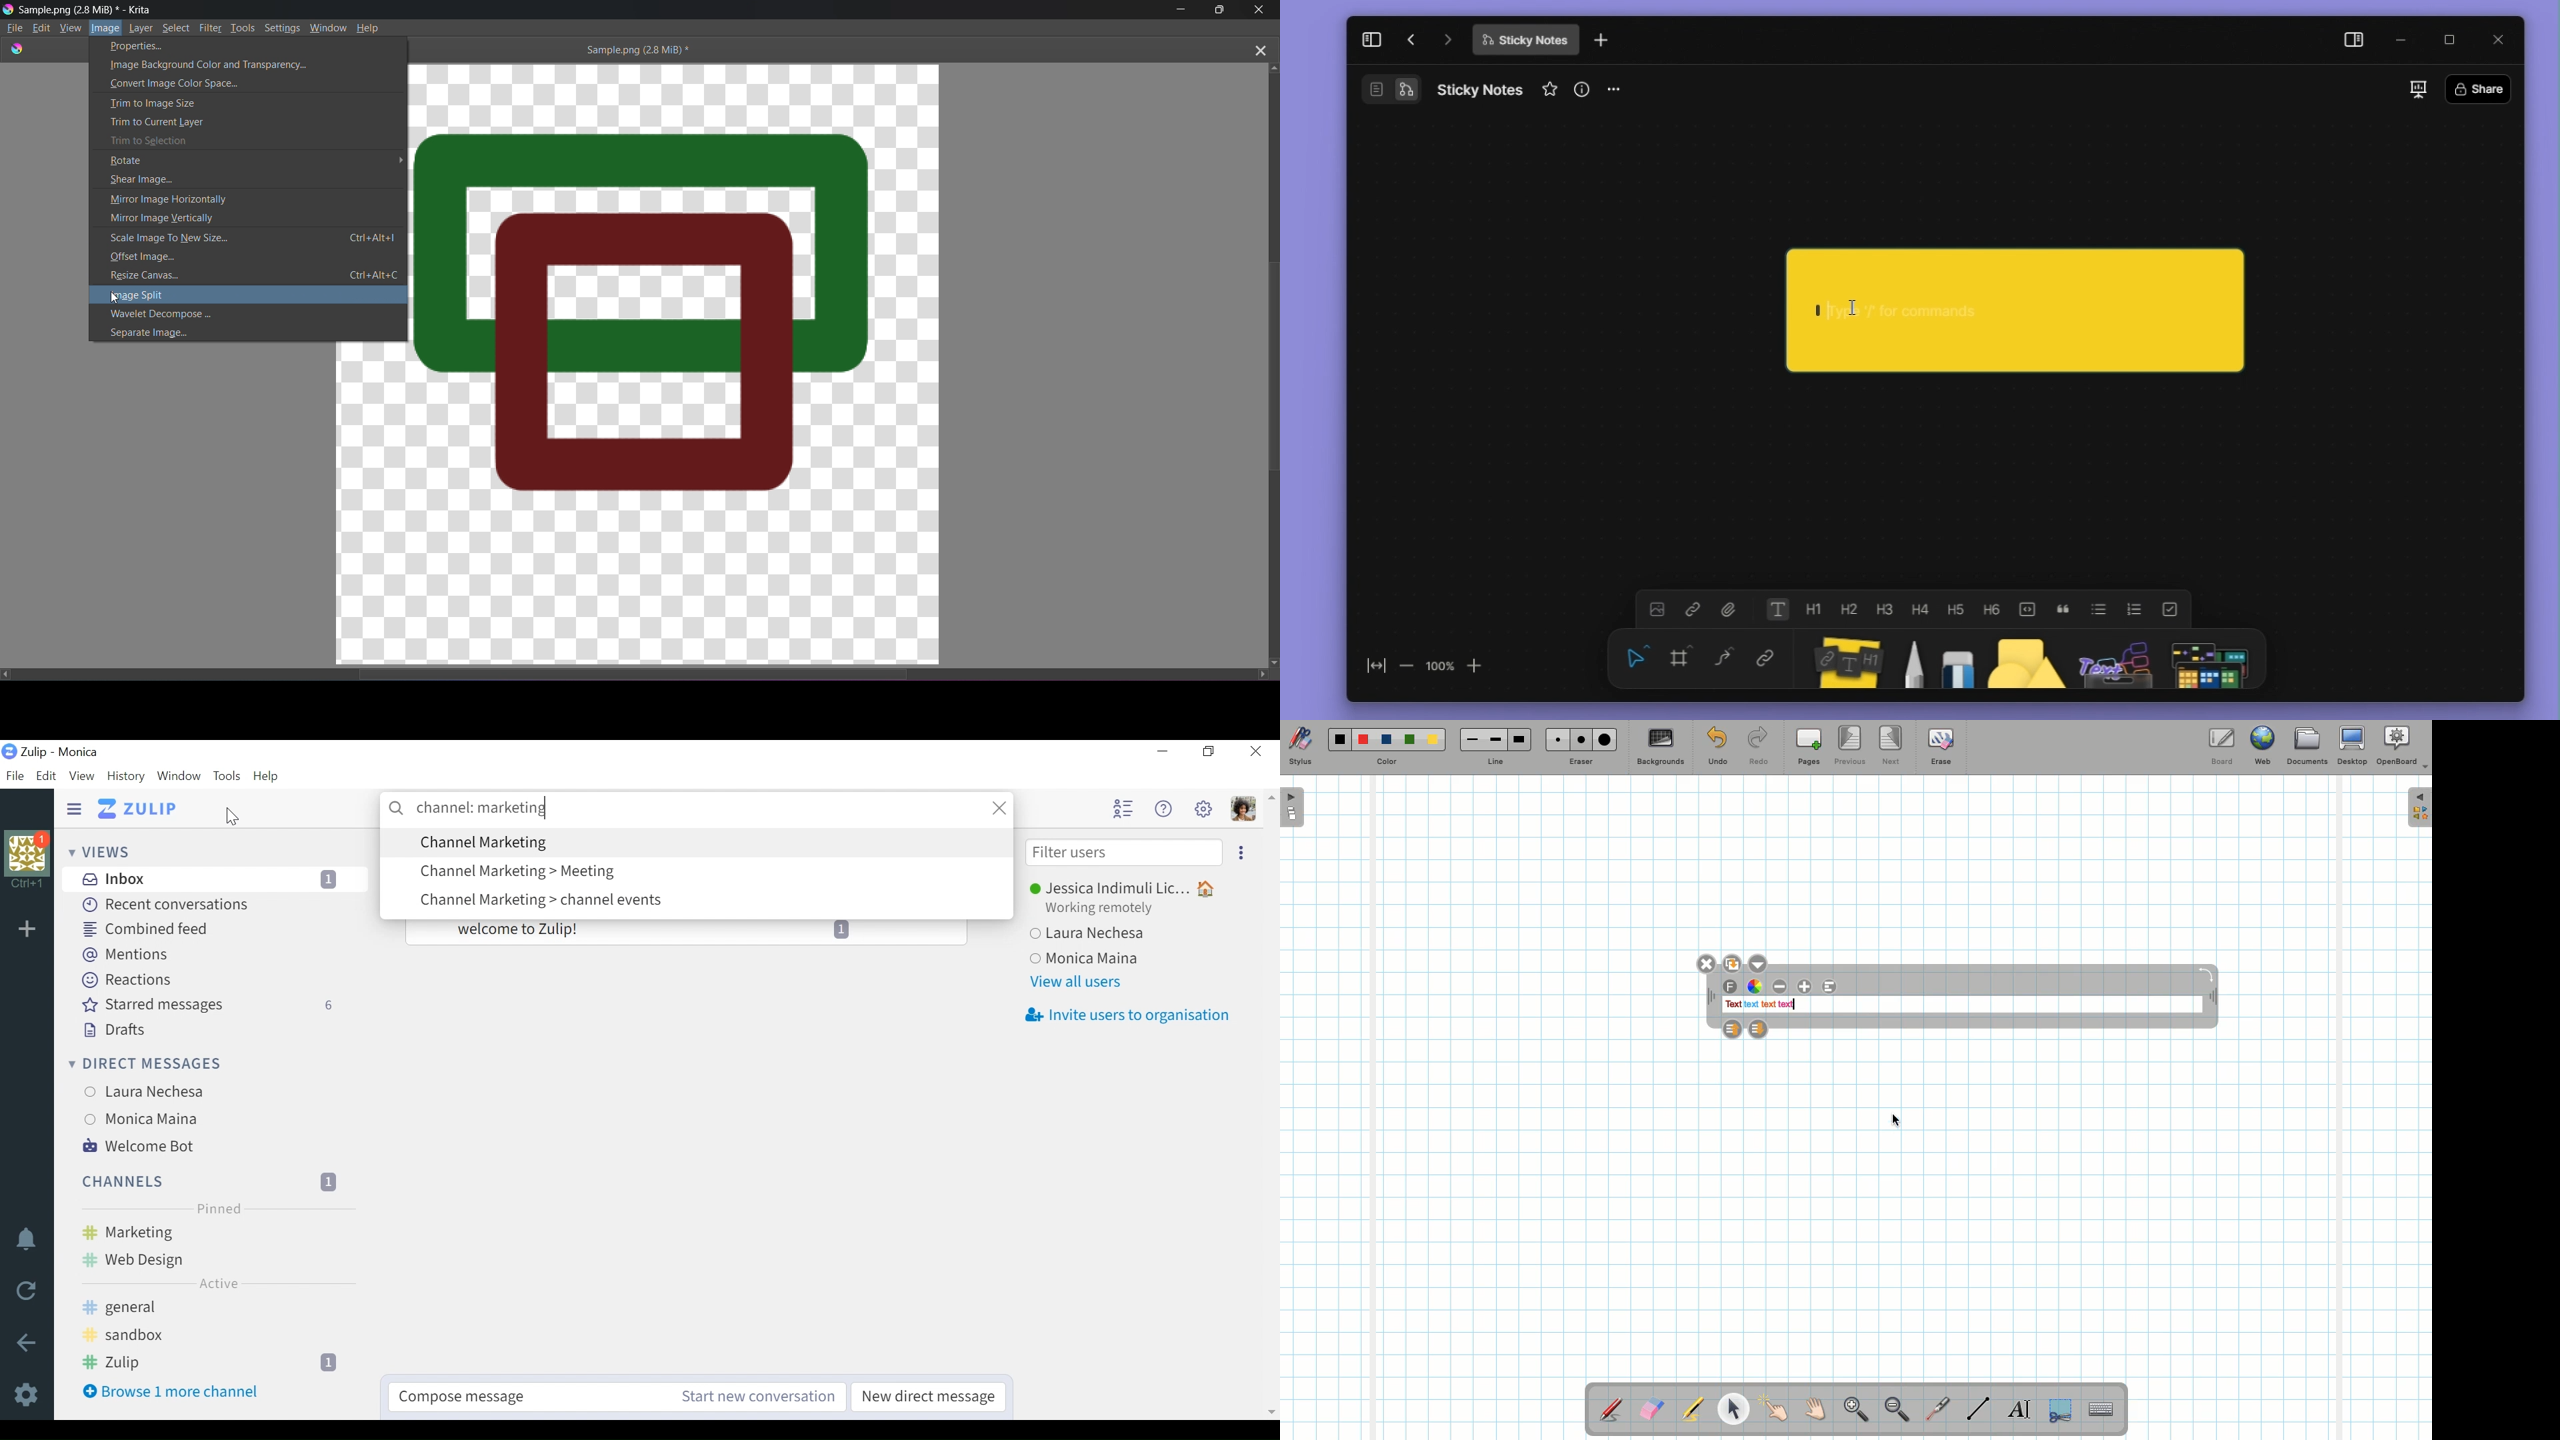 Image resolution: width=2576 pixels, height=1456 pixels. What do you see at coordinates (1243, 809) in the screenshot?
I see `Personal menu` at bounding box center [1243, 809].